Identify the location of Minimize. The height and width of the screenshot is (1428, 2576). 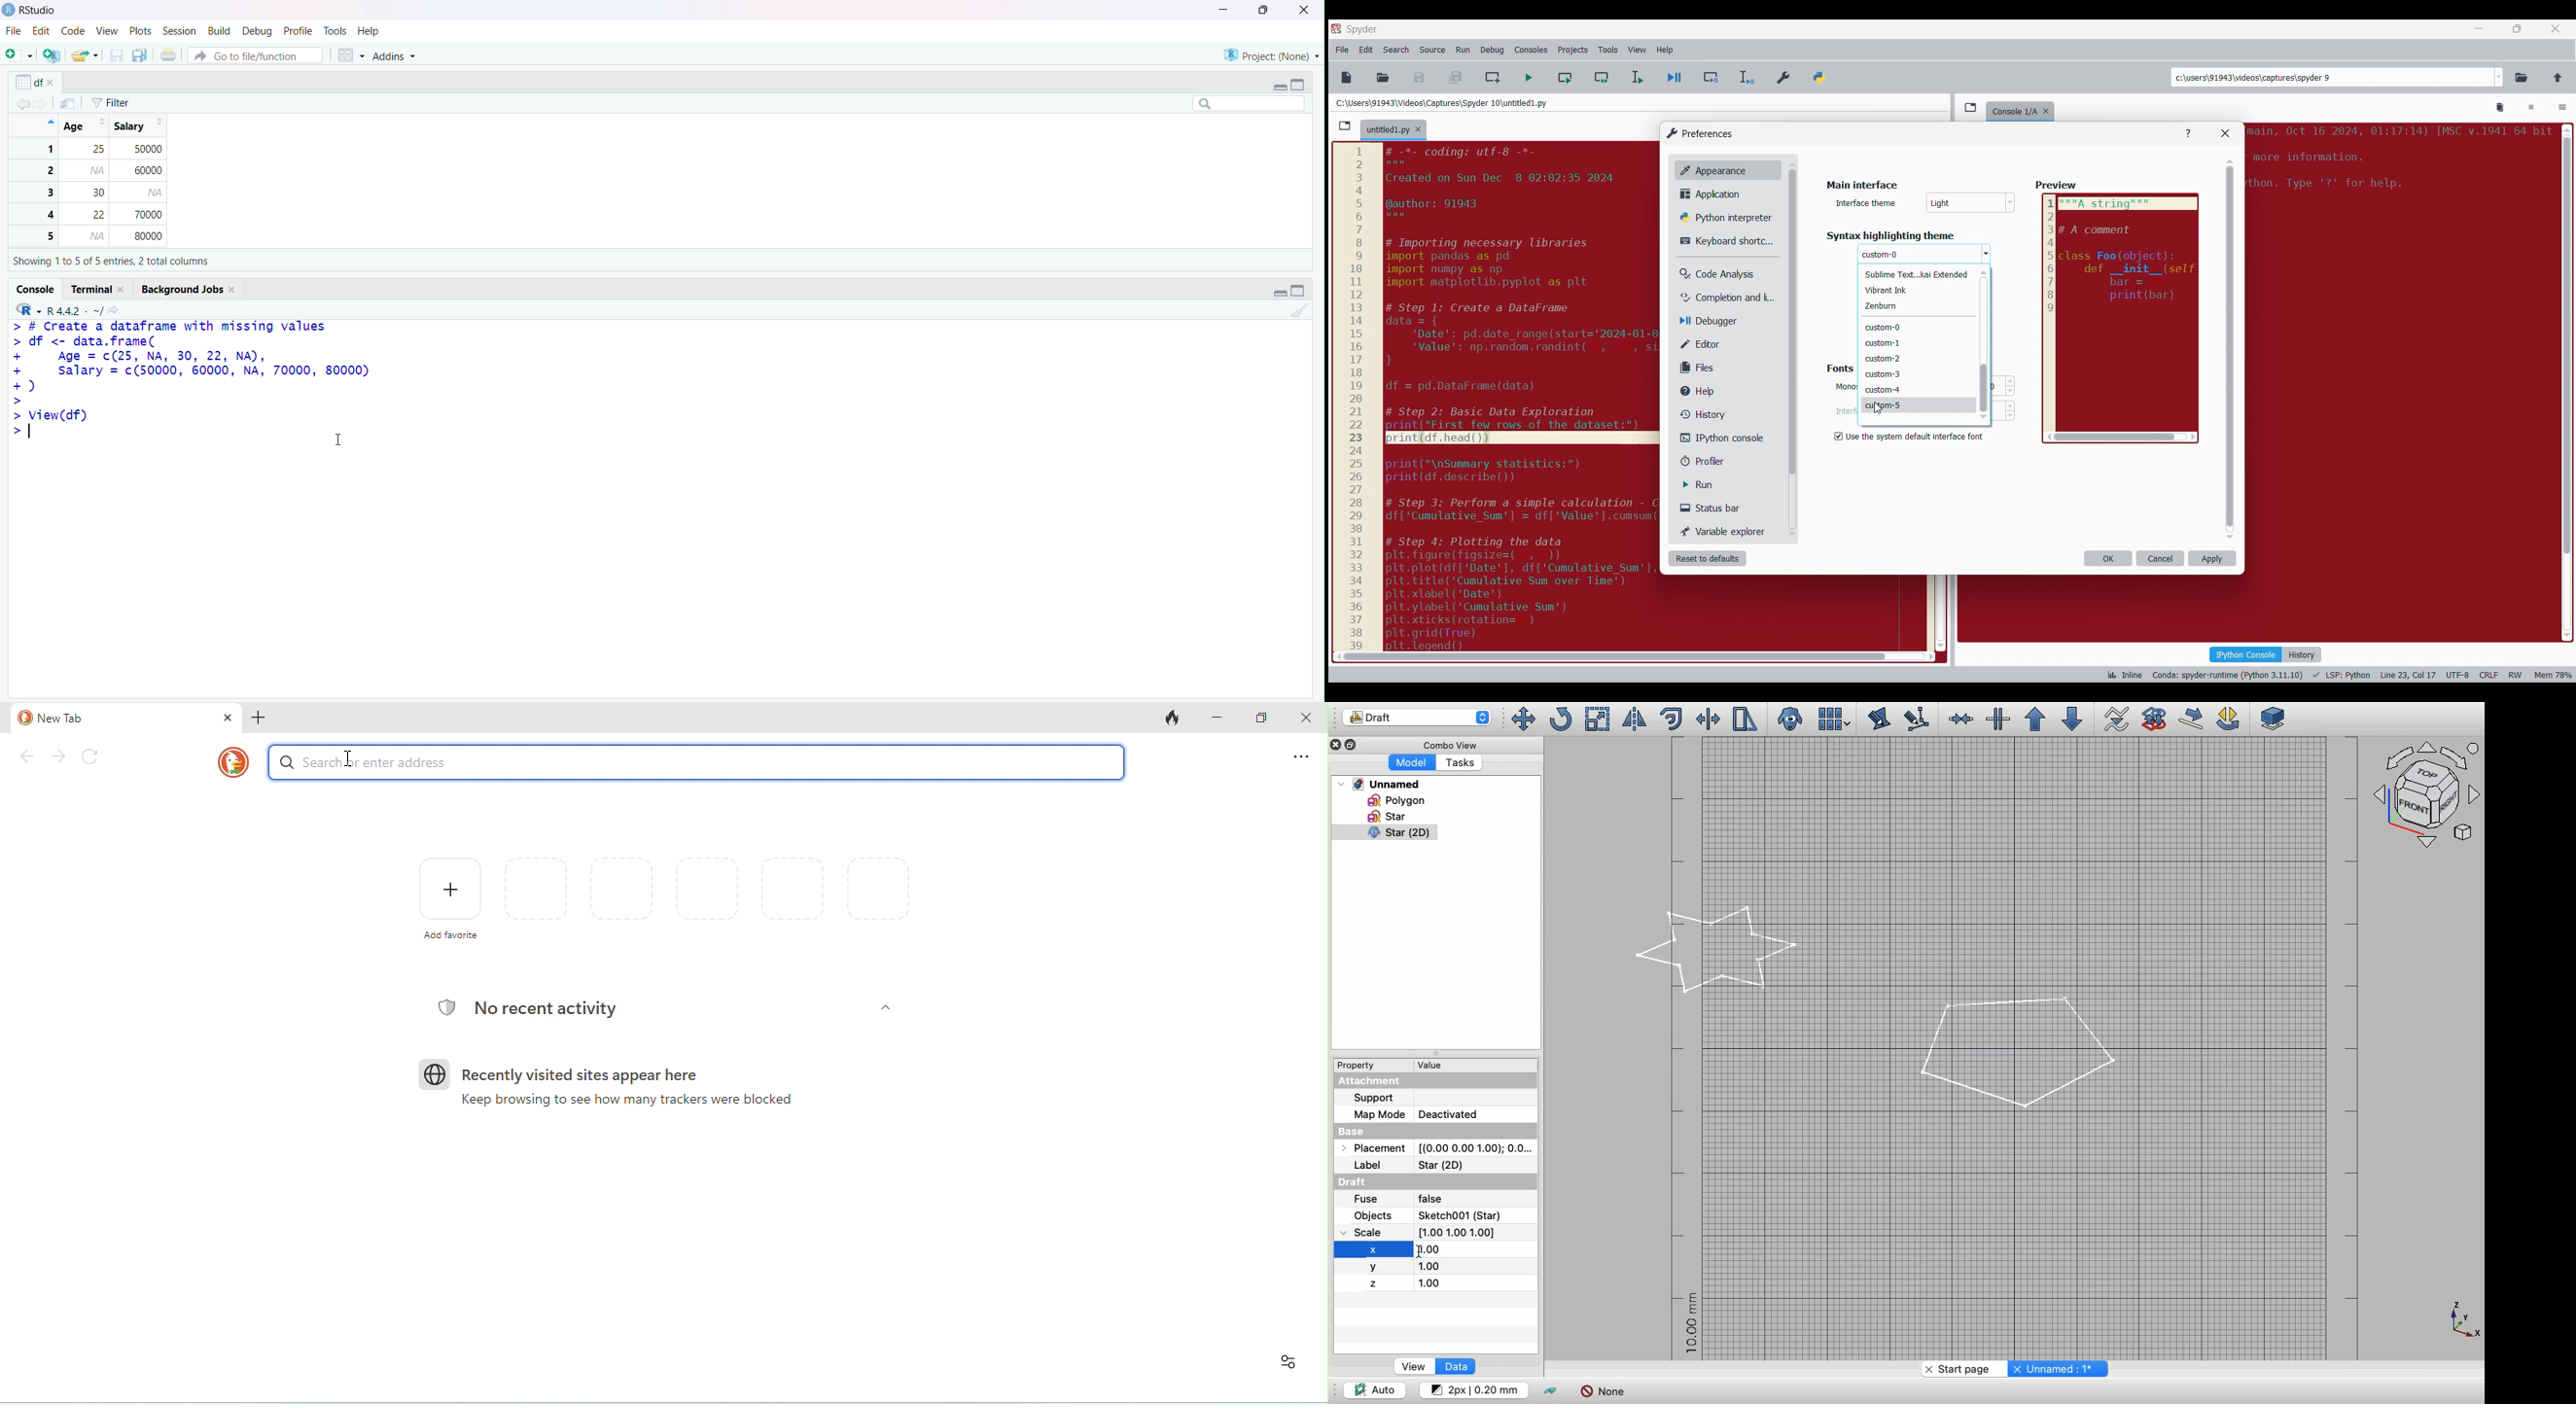
(2480, 29).